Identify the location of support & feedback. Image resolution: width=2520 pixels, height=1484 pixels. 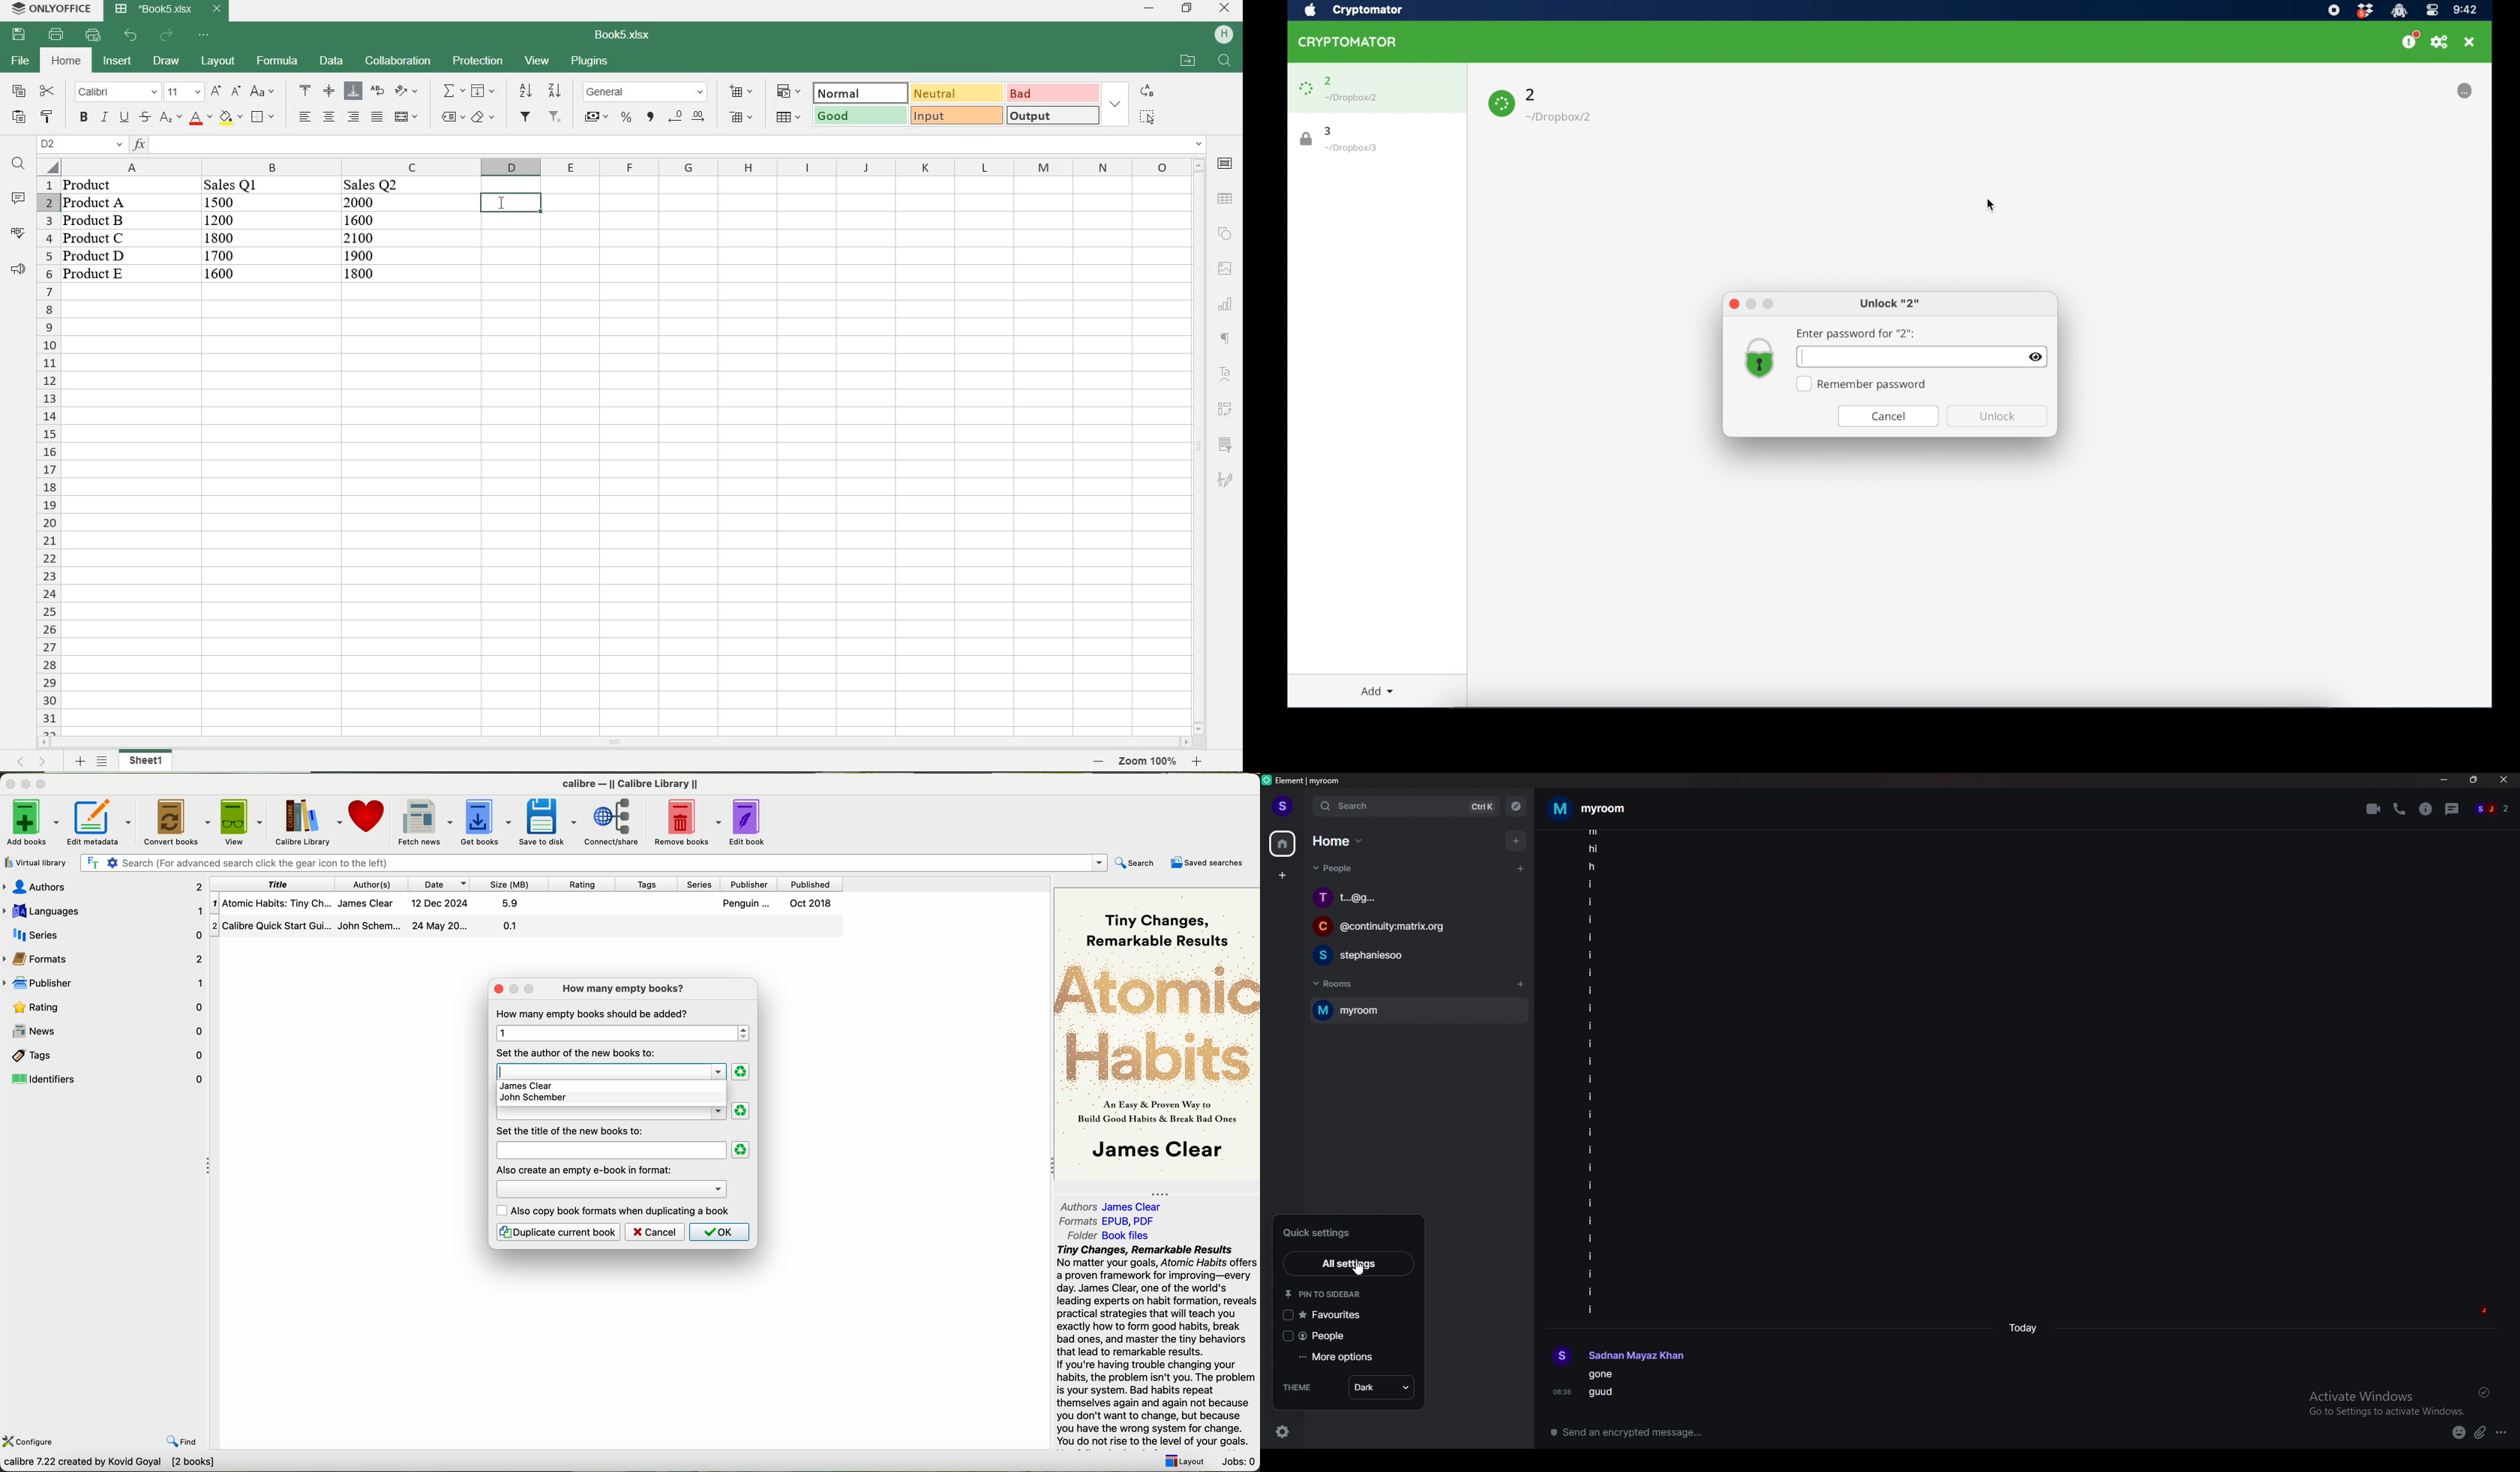
(16, 268).